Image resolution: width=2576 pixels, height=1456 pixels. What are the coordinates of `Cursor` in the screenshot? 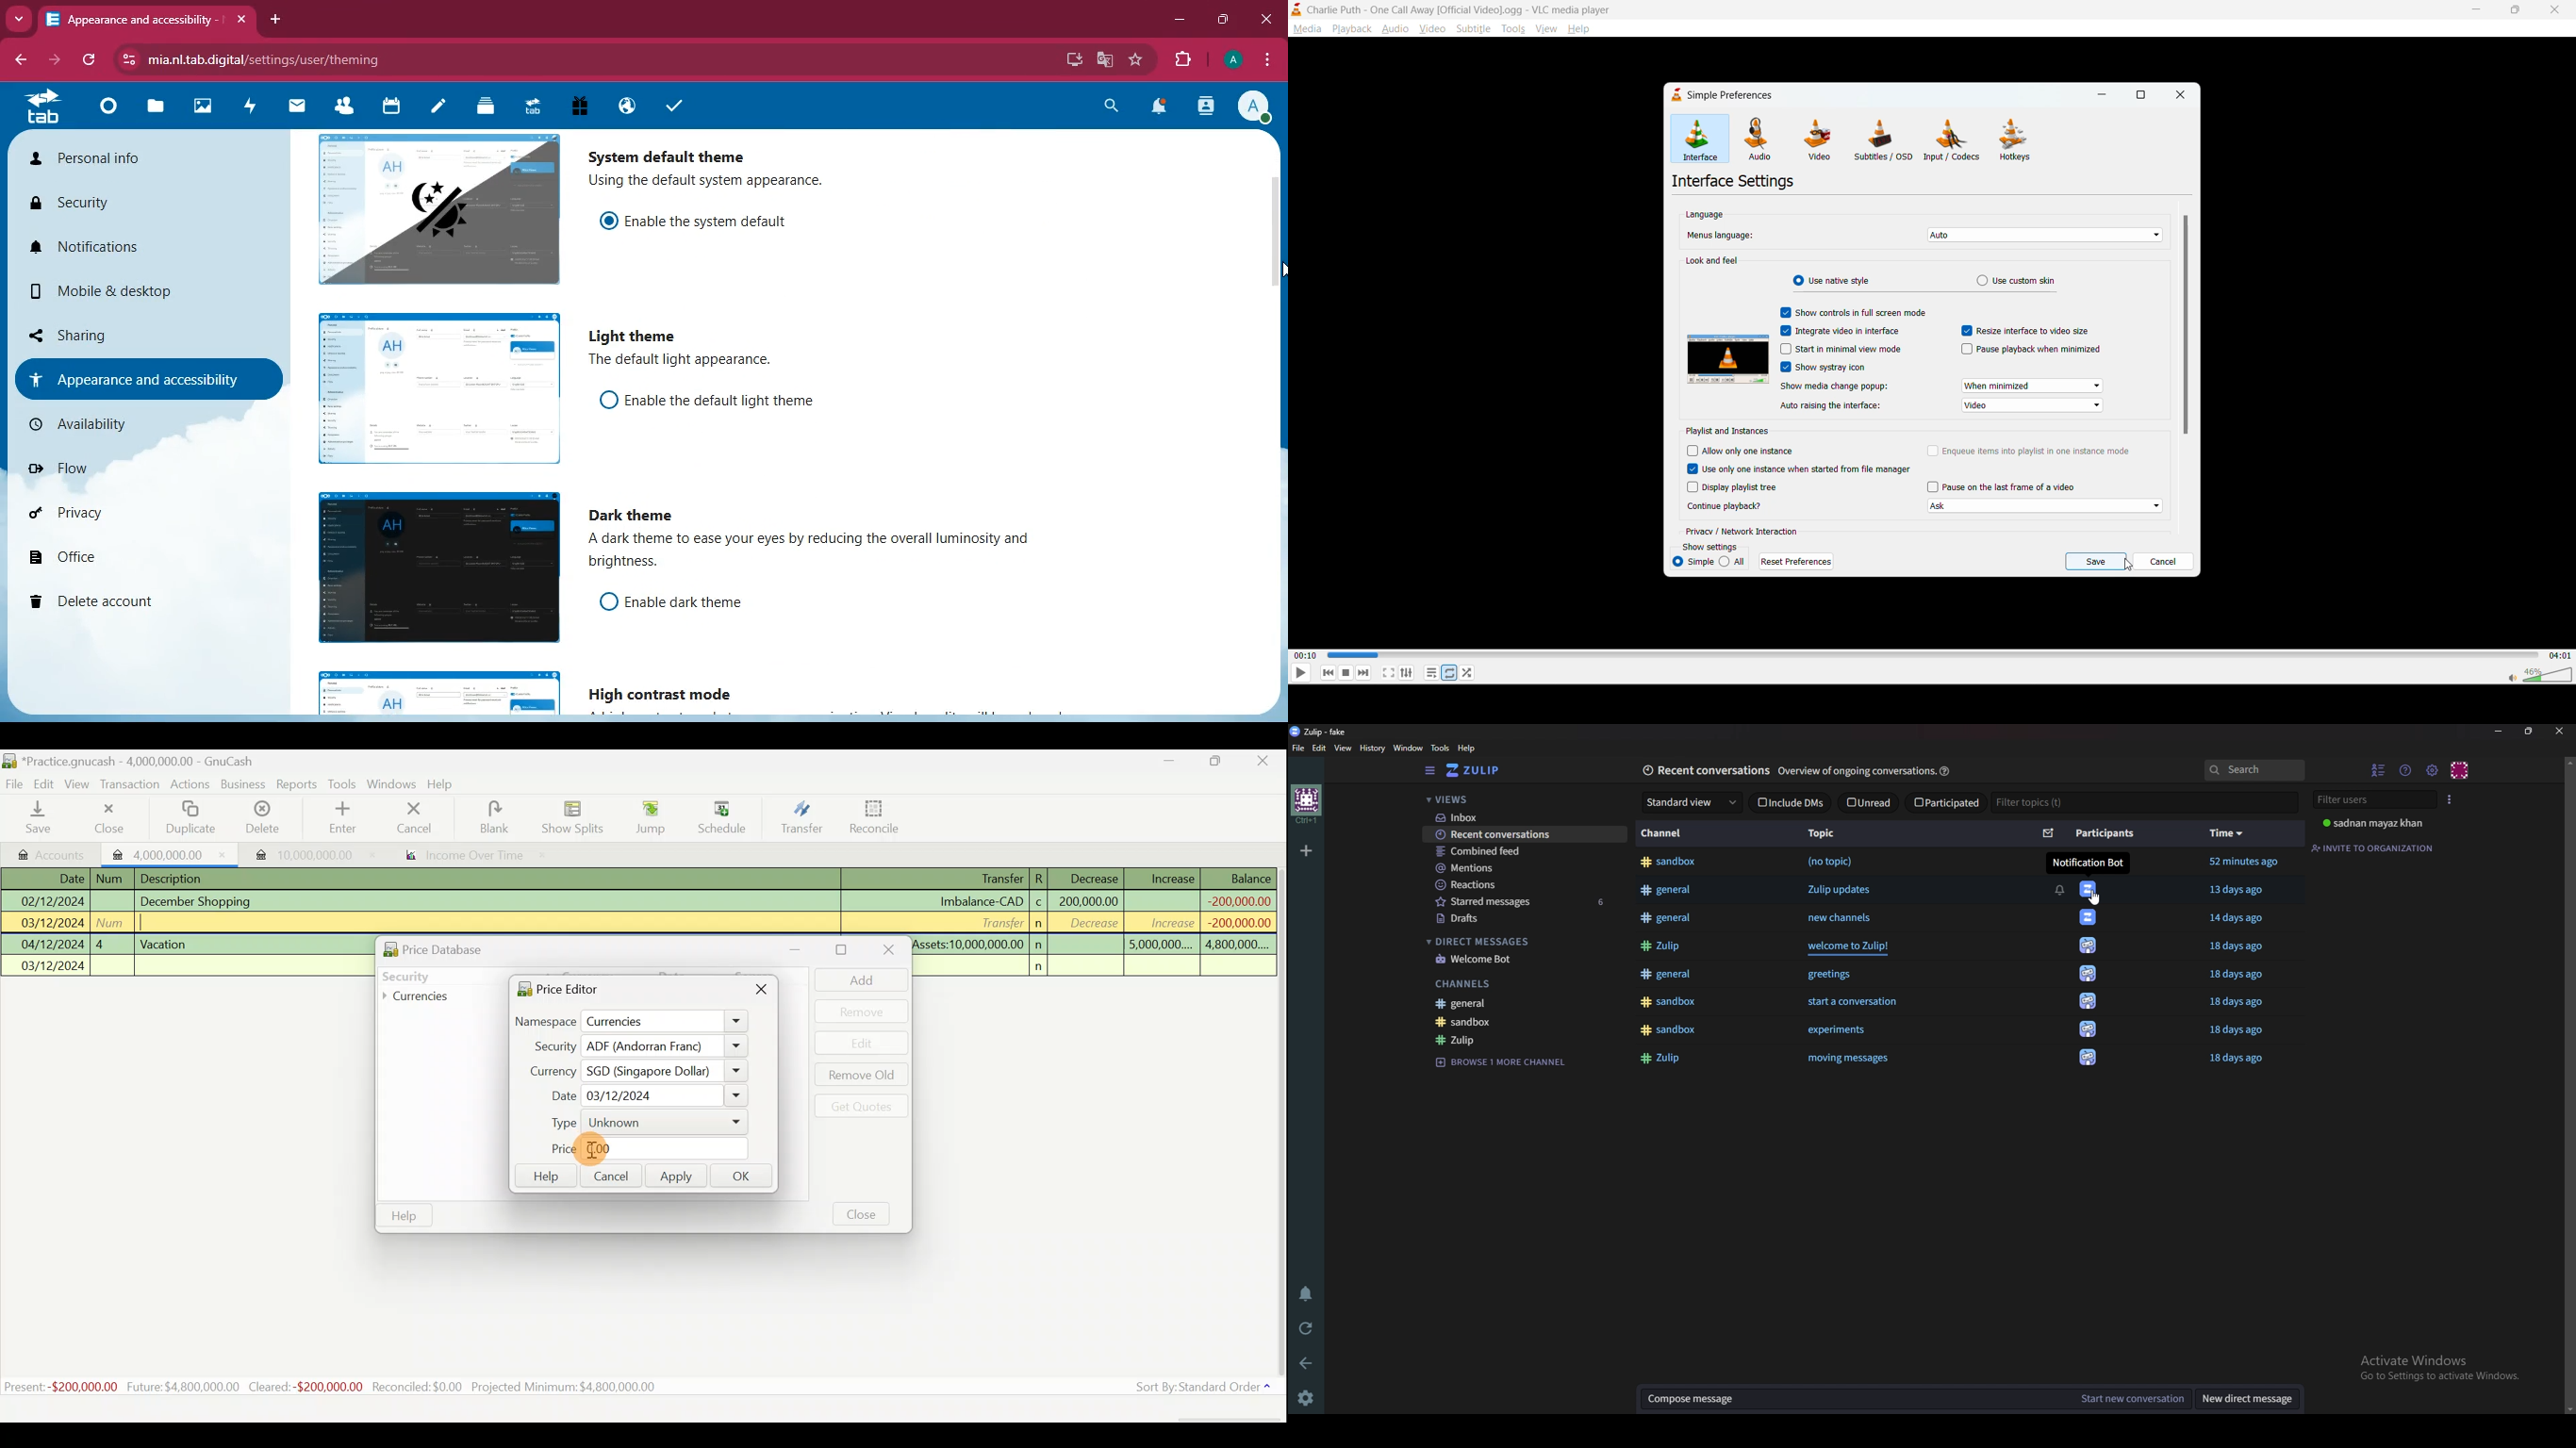 It's located at (593, 1150).